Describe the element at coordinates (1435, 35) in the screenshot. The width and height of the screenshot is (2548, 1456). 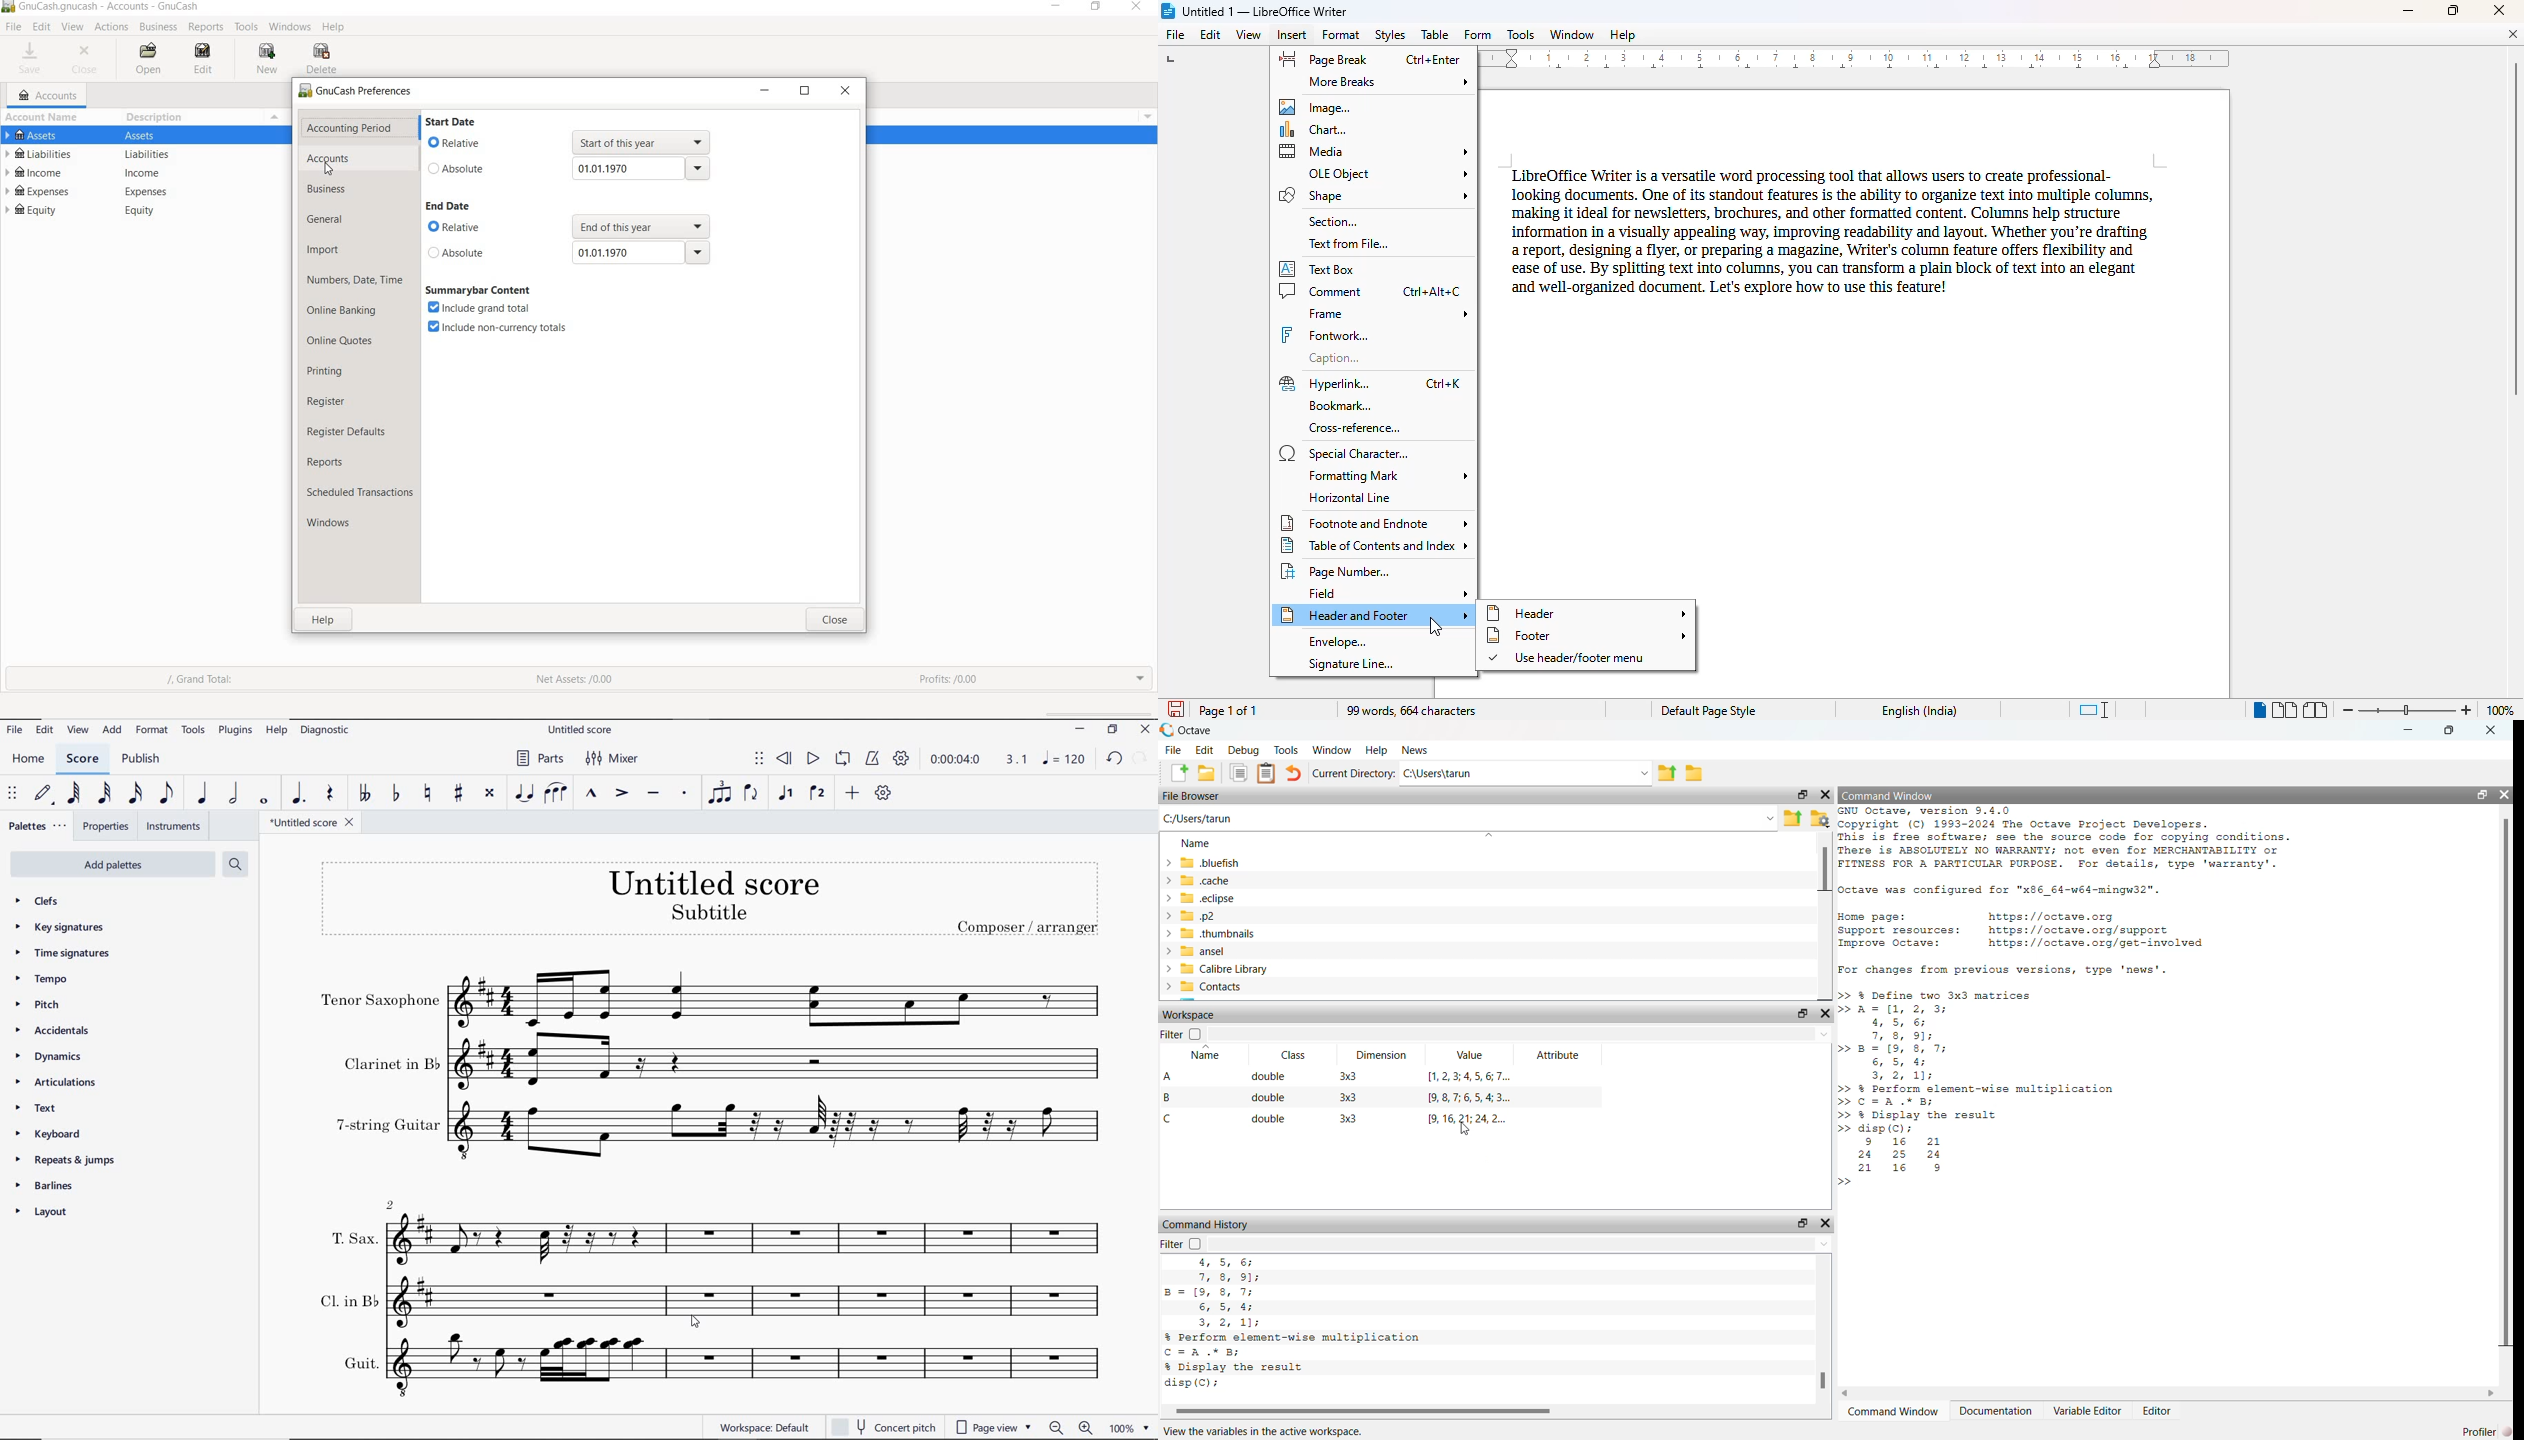
I see `table` at that location.